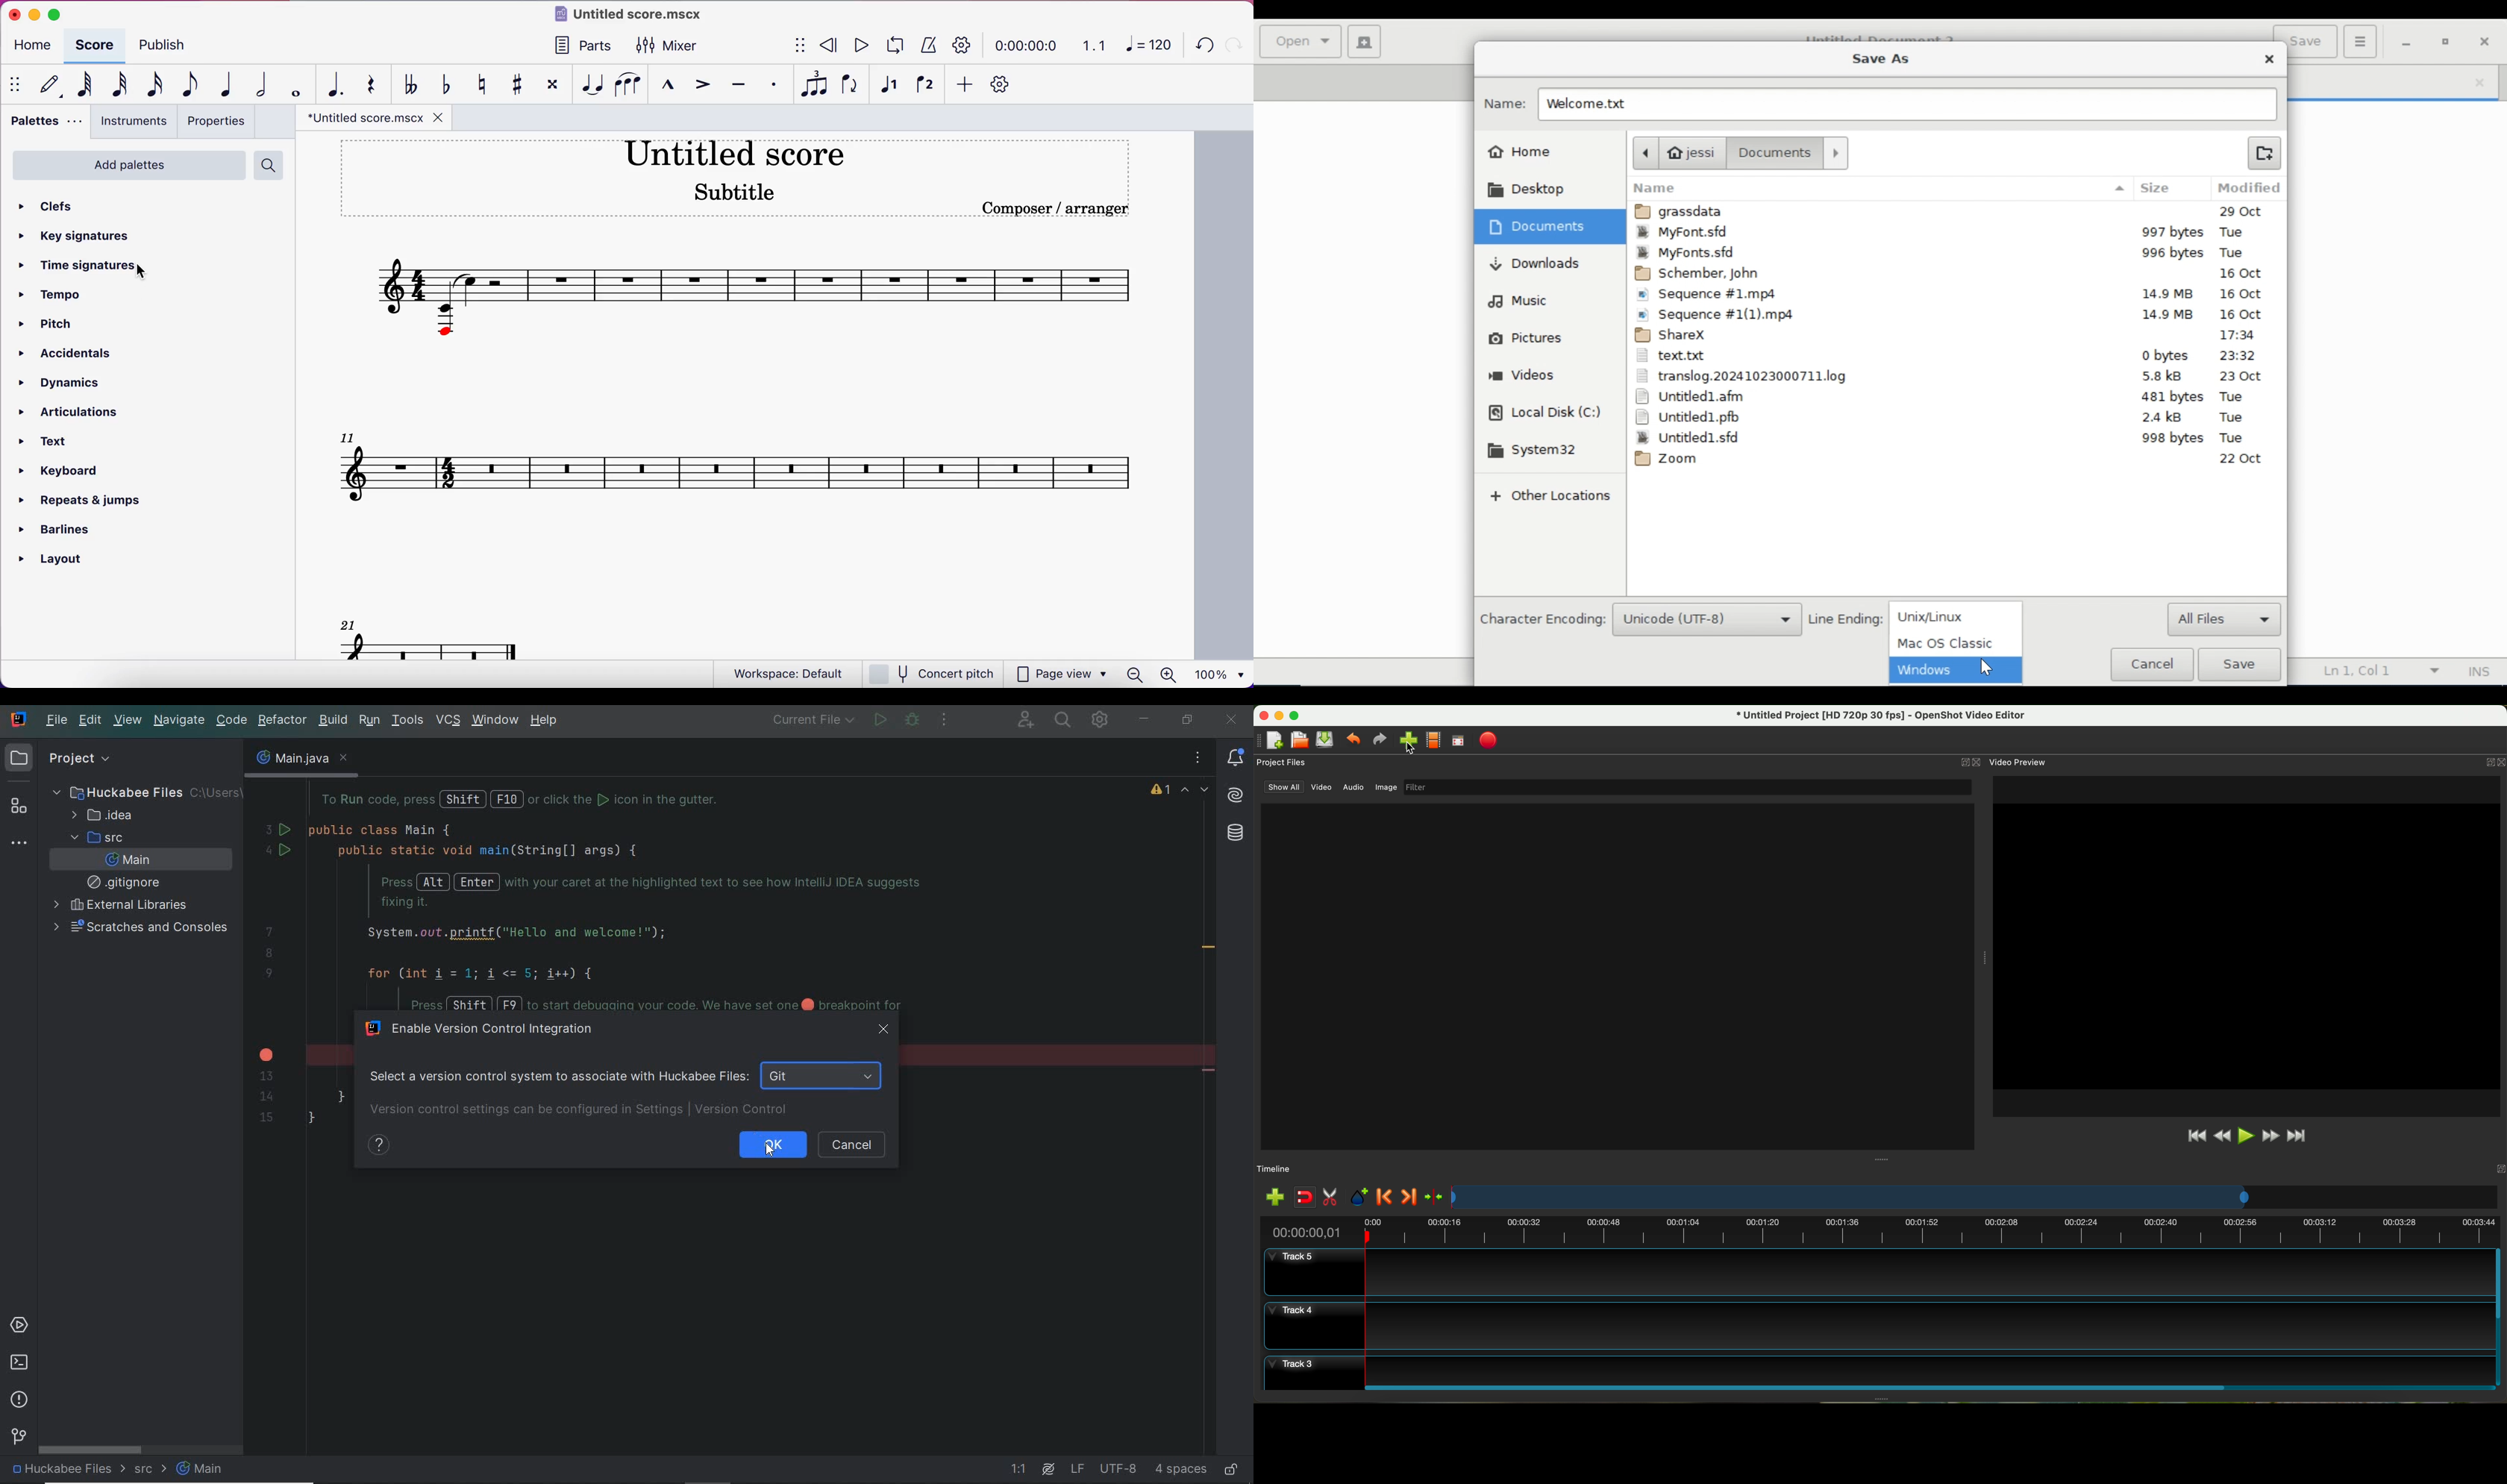  I want to click on redo, so click(1236, 43).